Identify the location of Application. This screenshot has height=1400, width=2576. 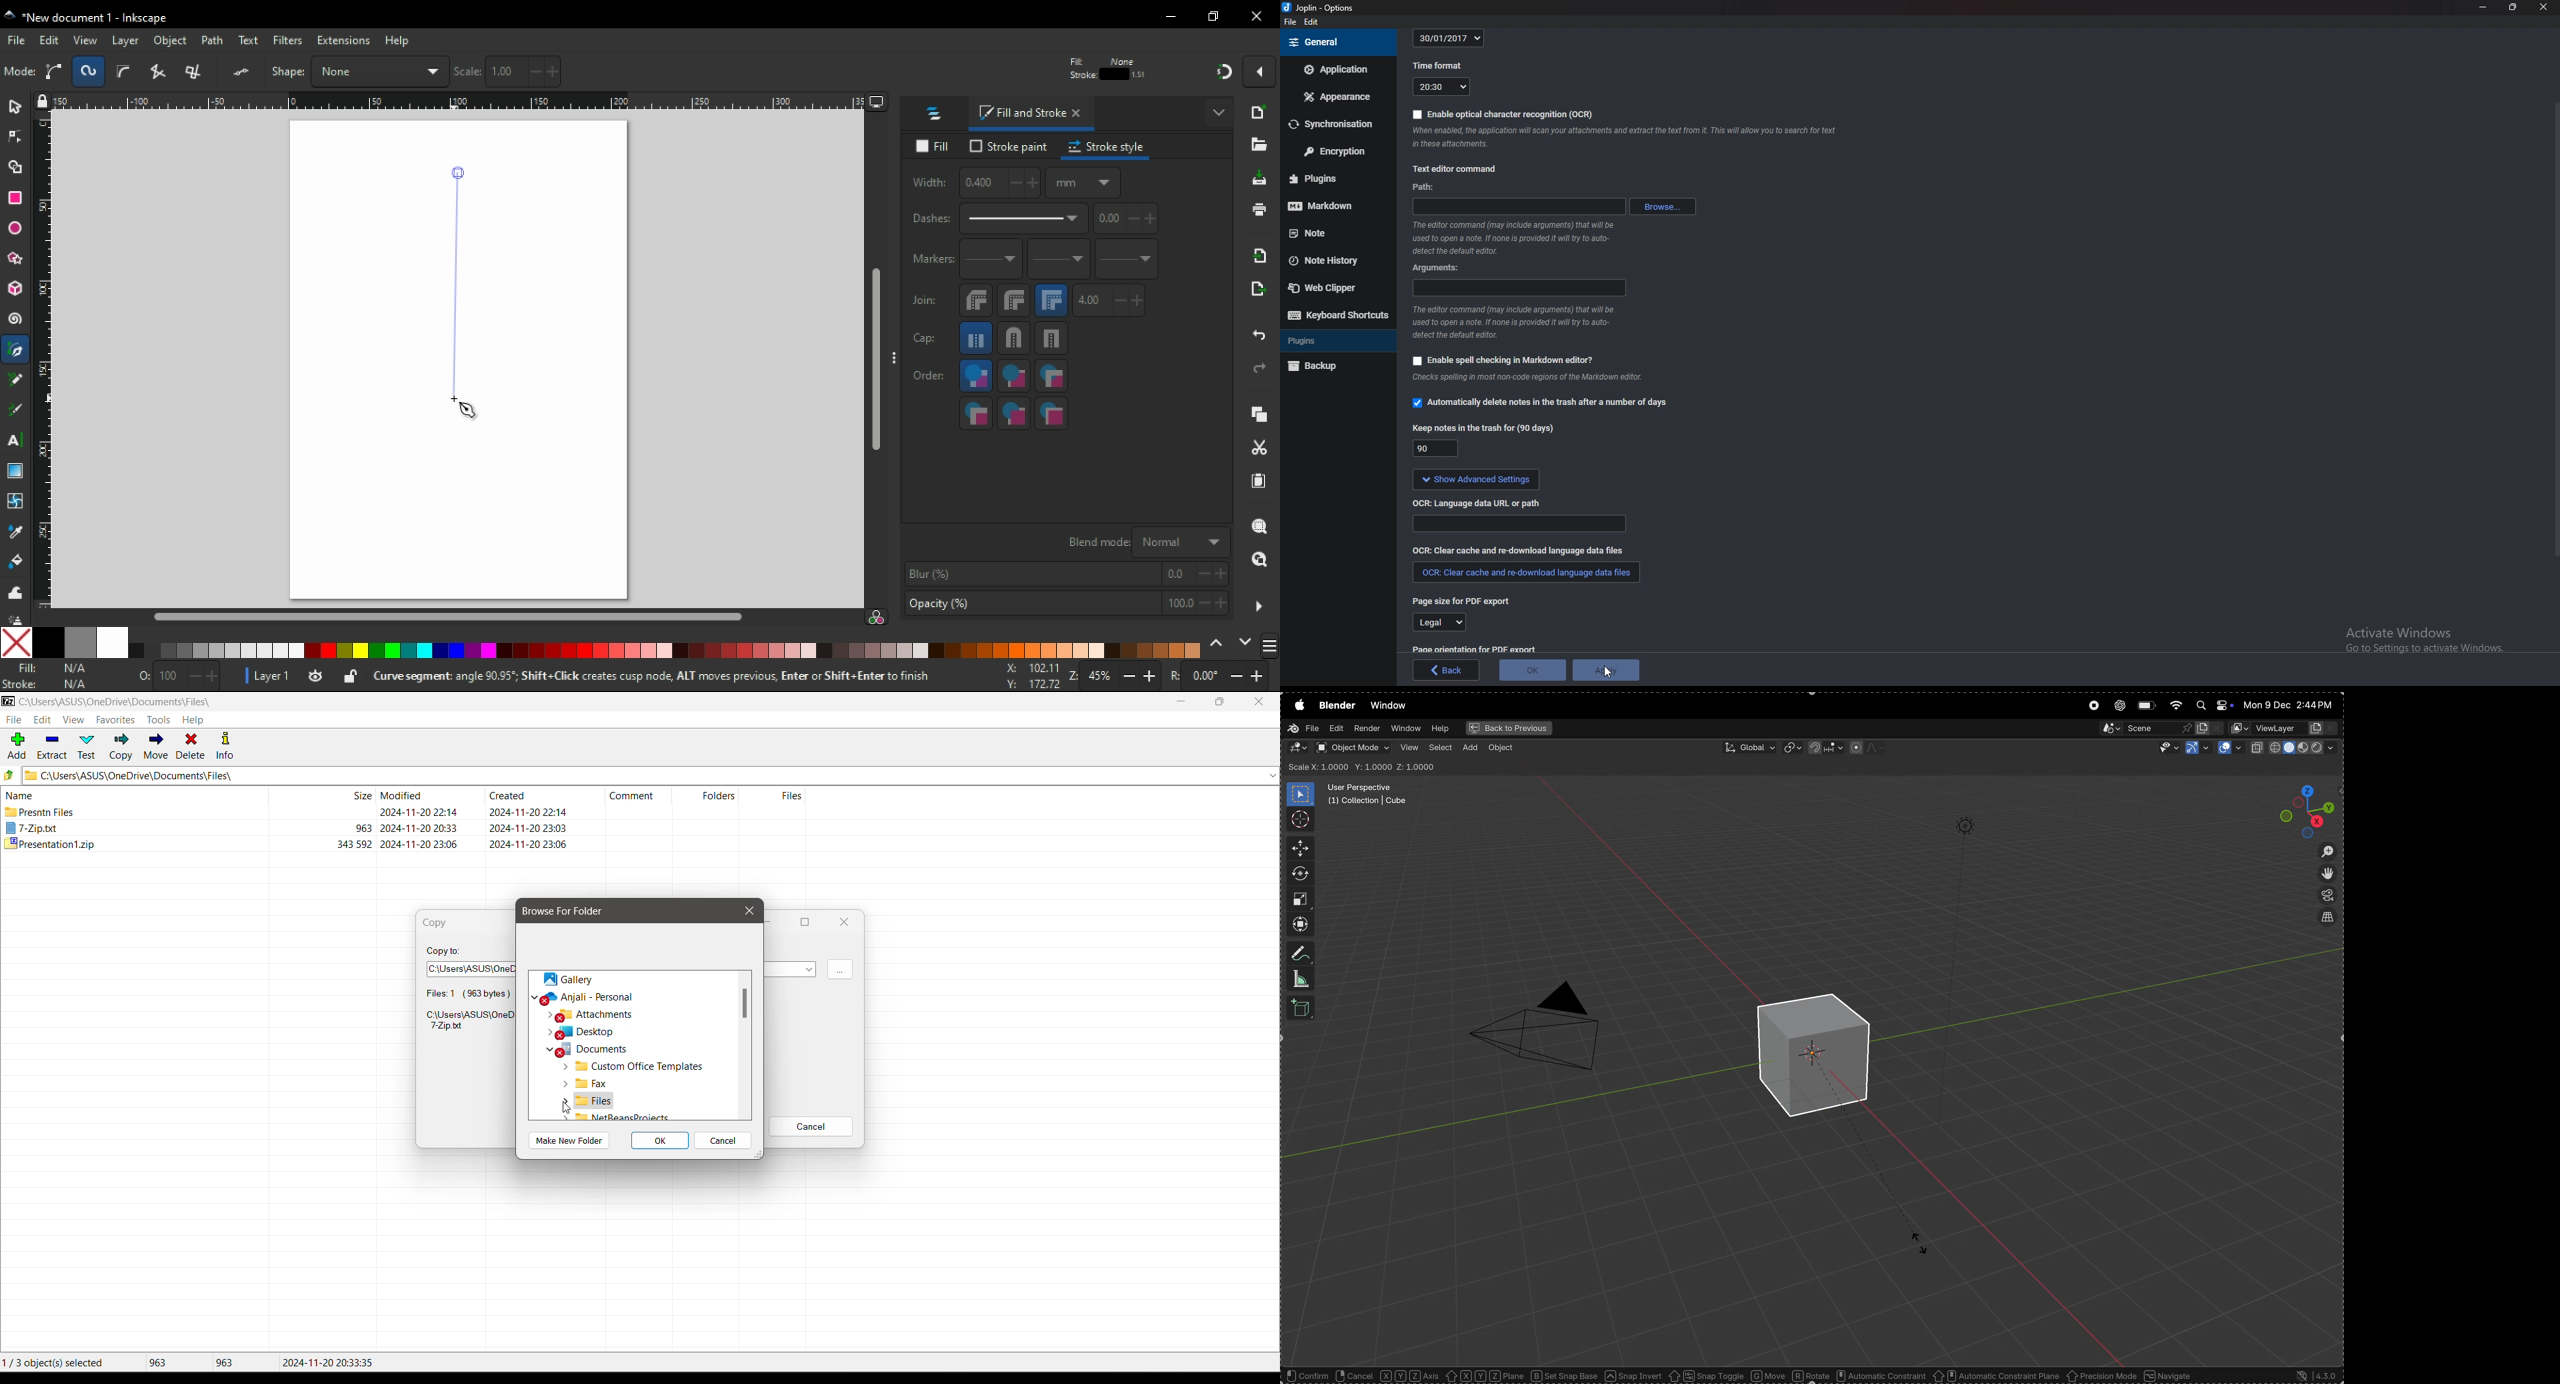
(1335, 70).